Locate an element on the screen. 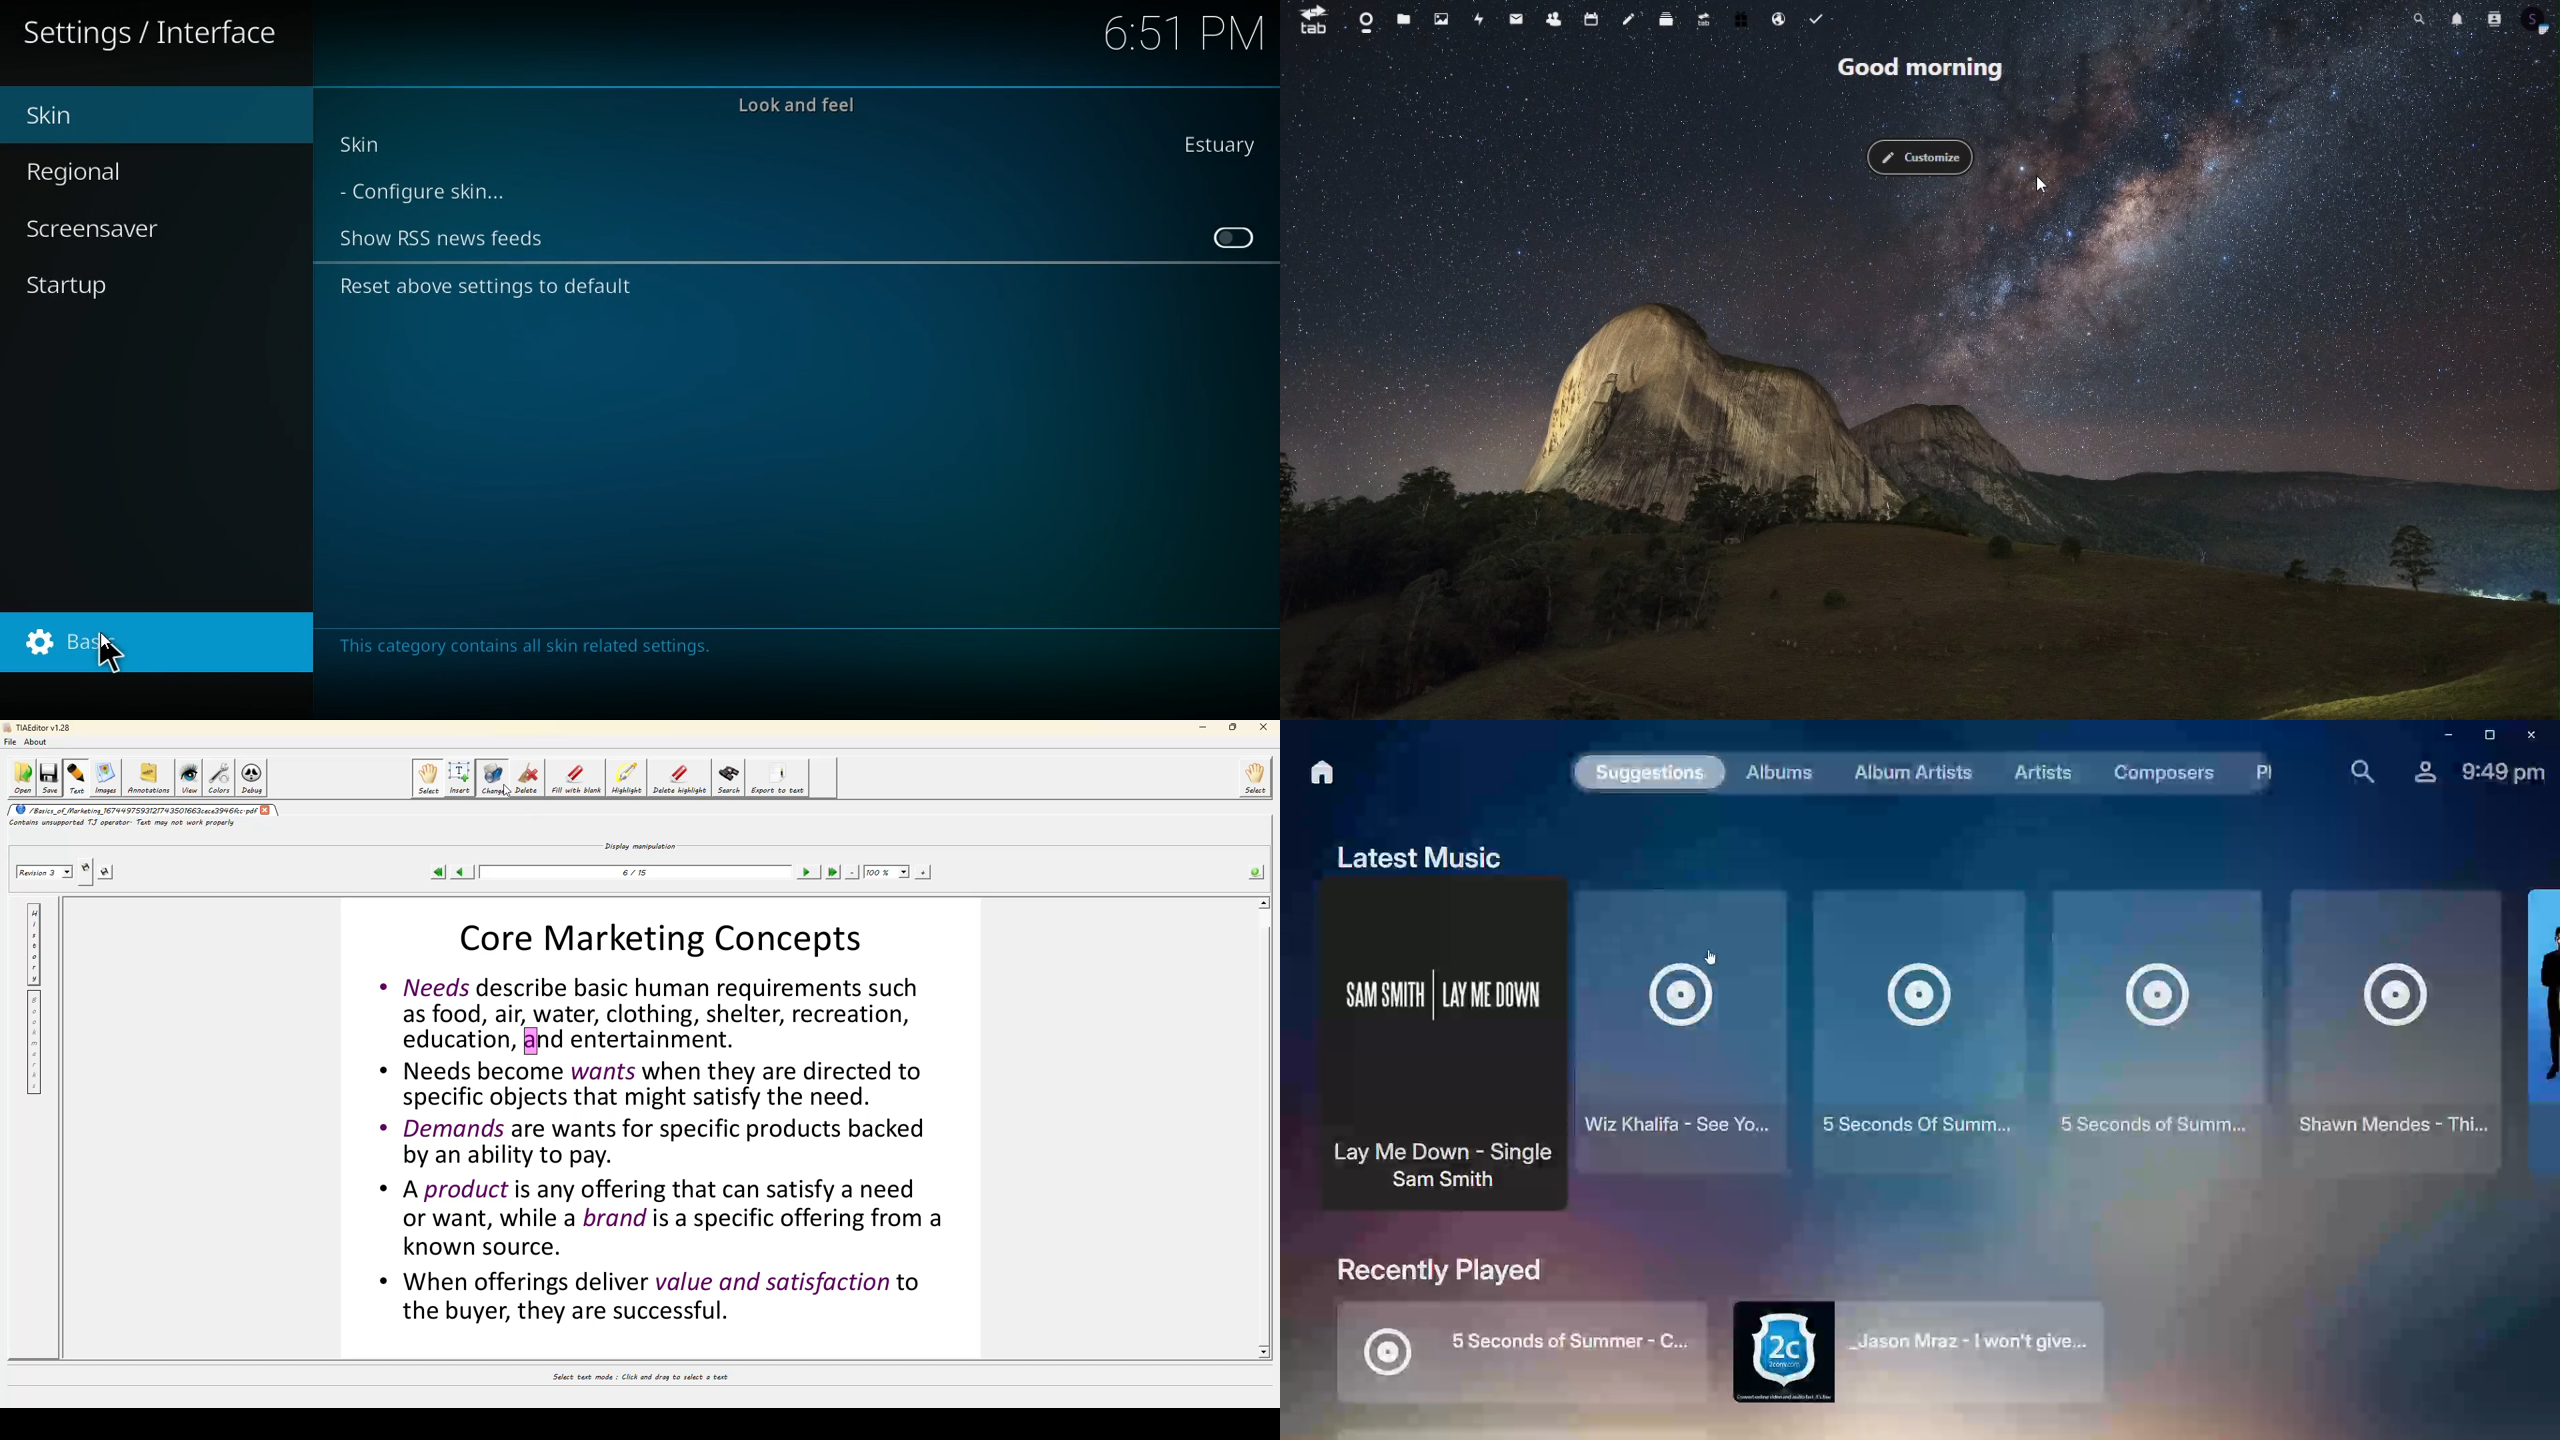 Image resolution: width=2576 pixels, height=1456 pixels. search is located at coordinates (2417, 18).